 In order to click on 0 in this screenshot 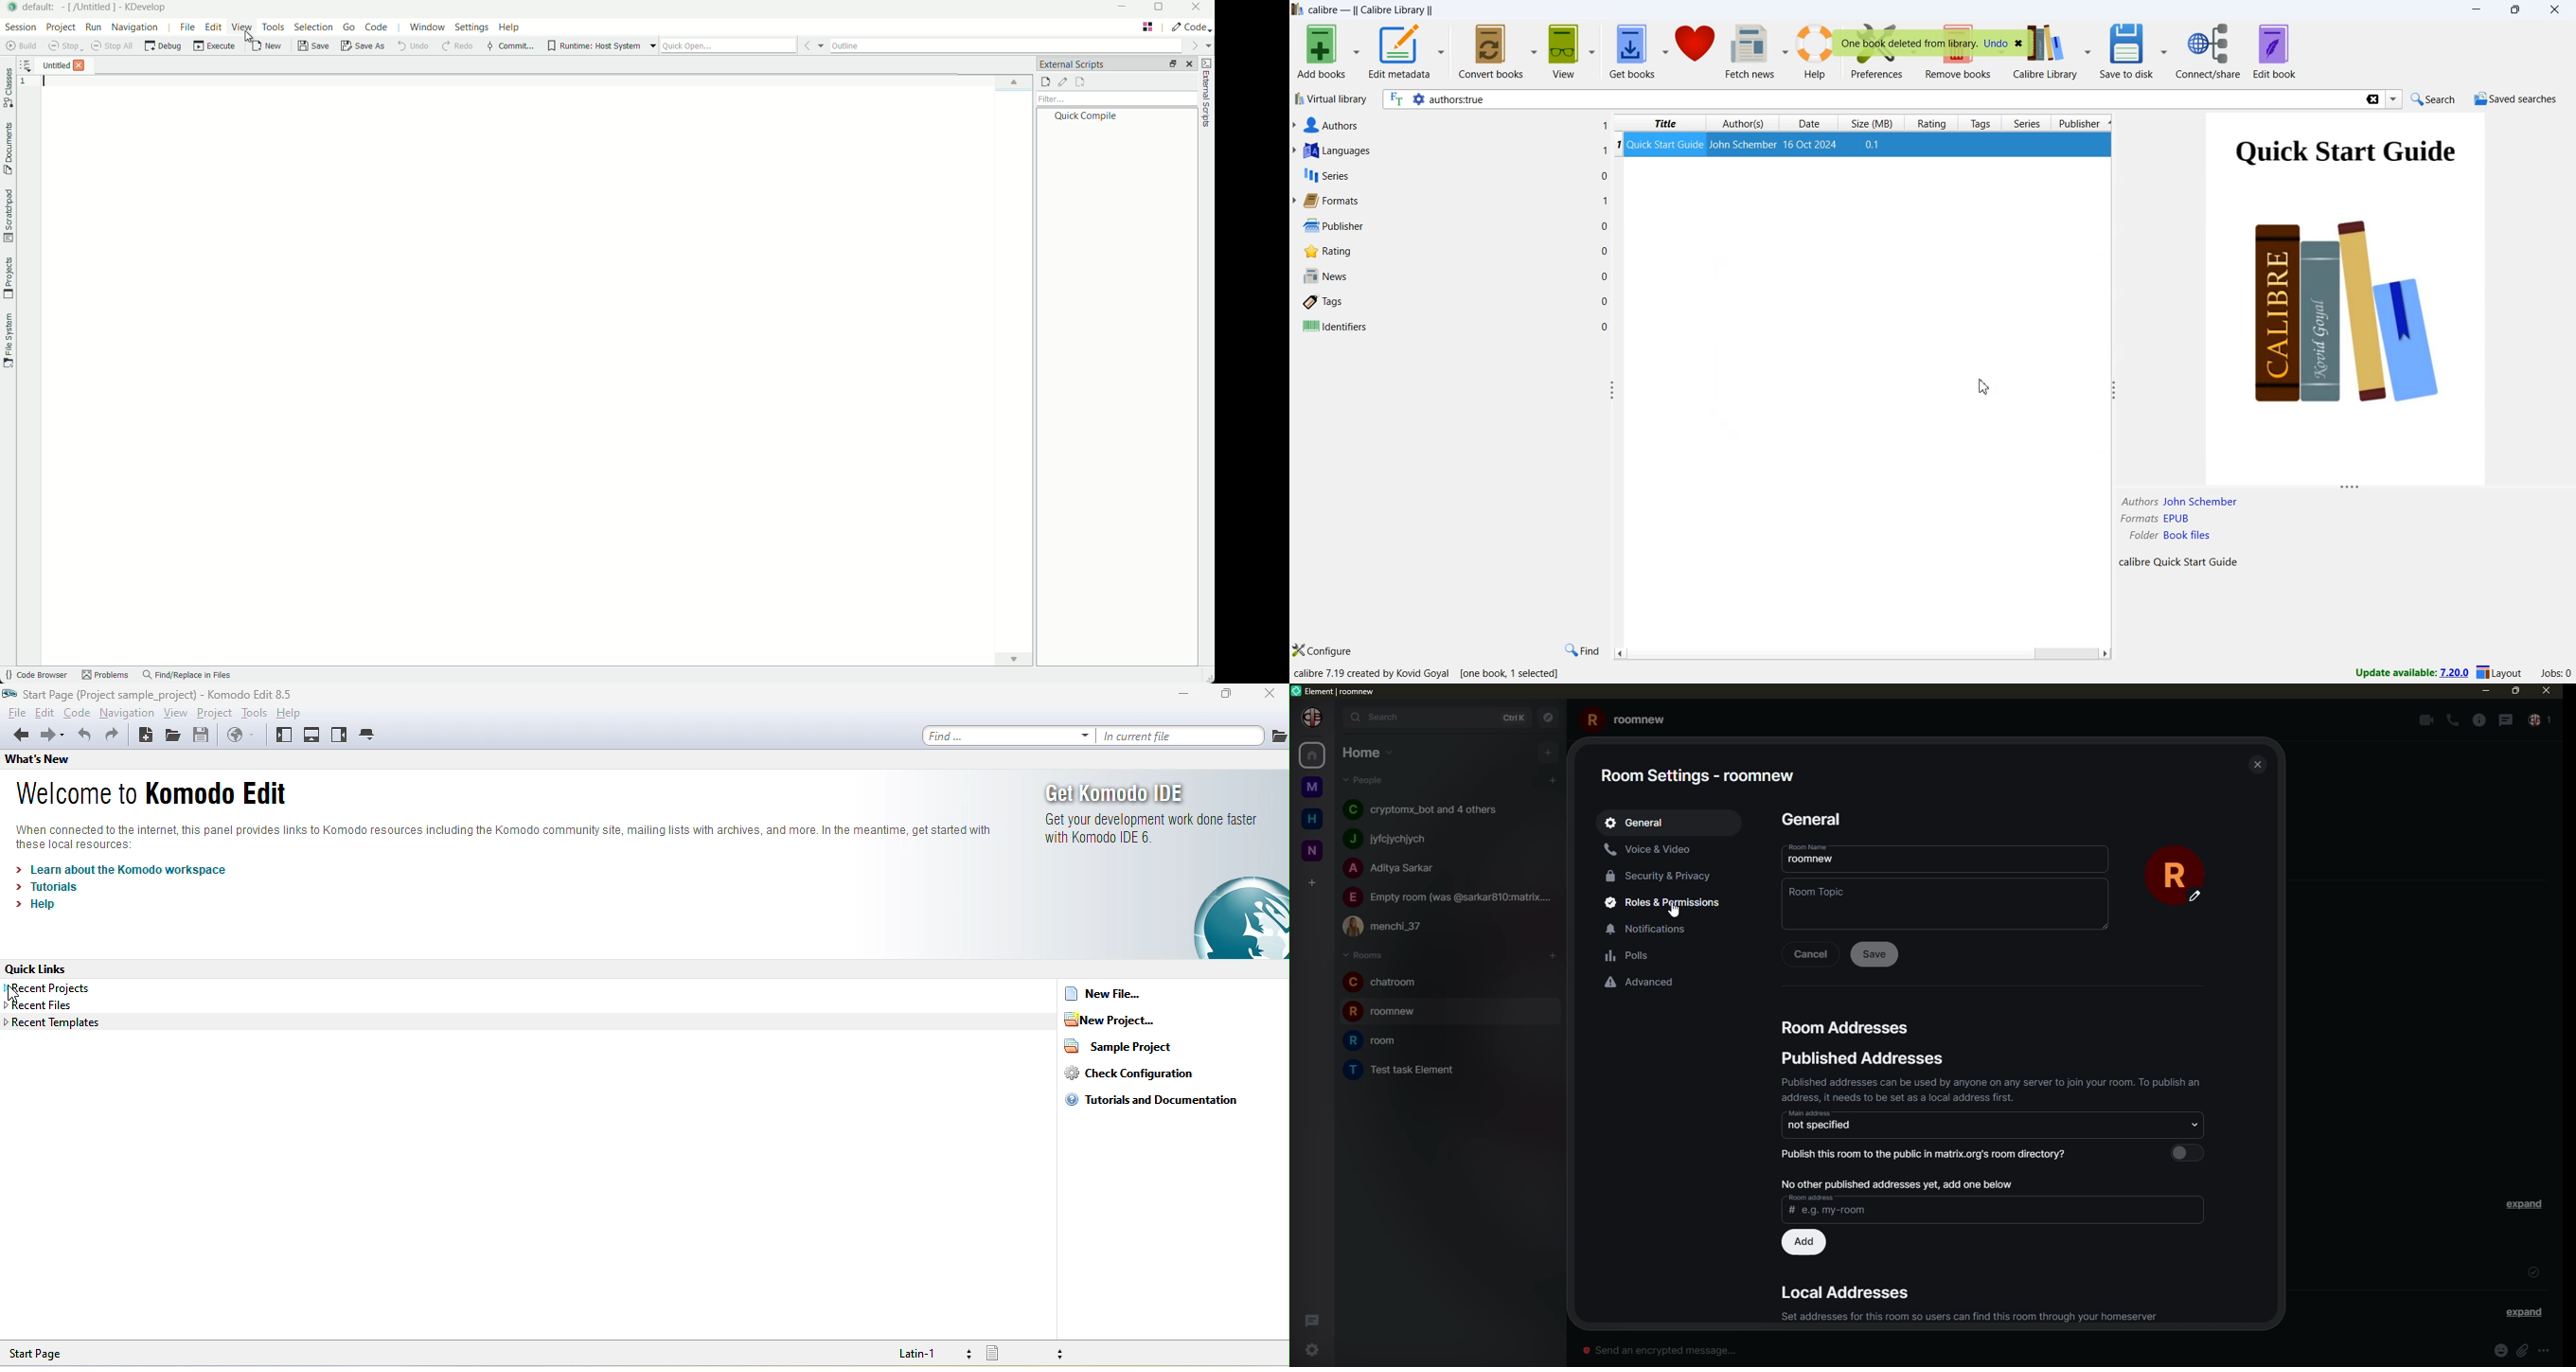, I will do `click(1606, 249)`.